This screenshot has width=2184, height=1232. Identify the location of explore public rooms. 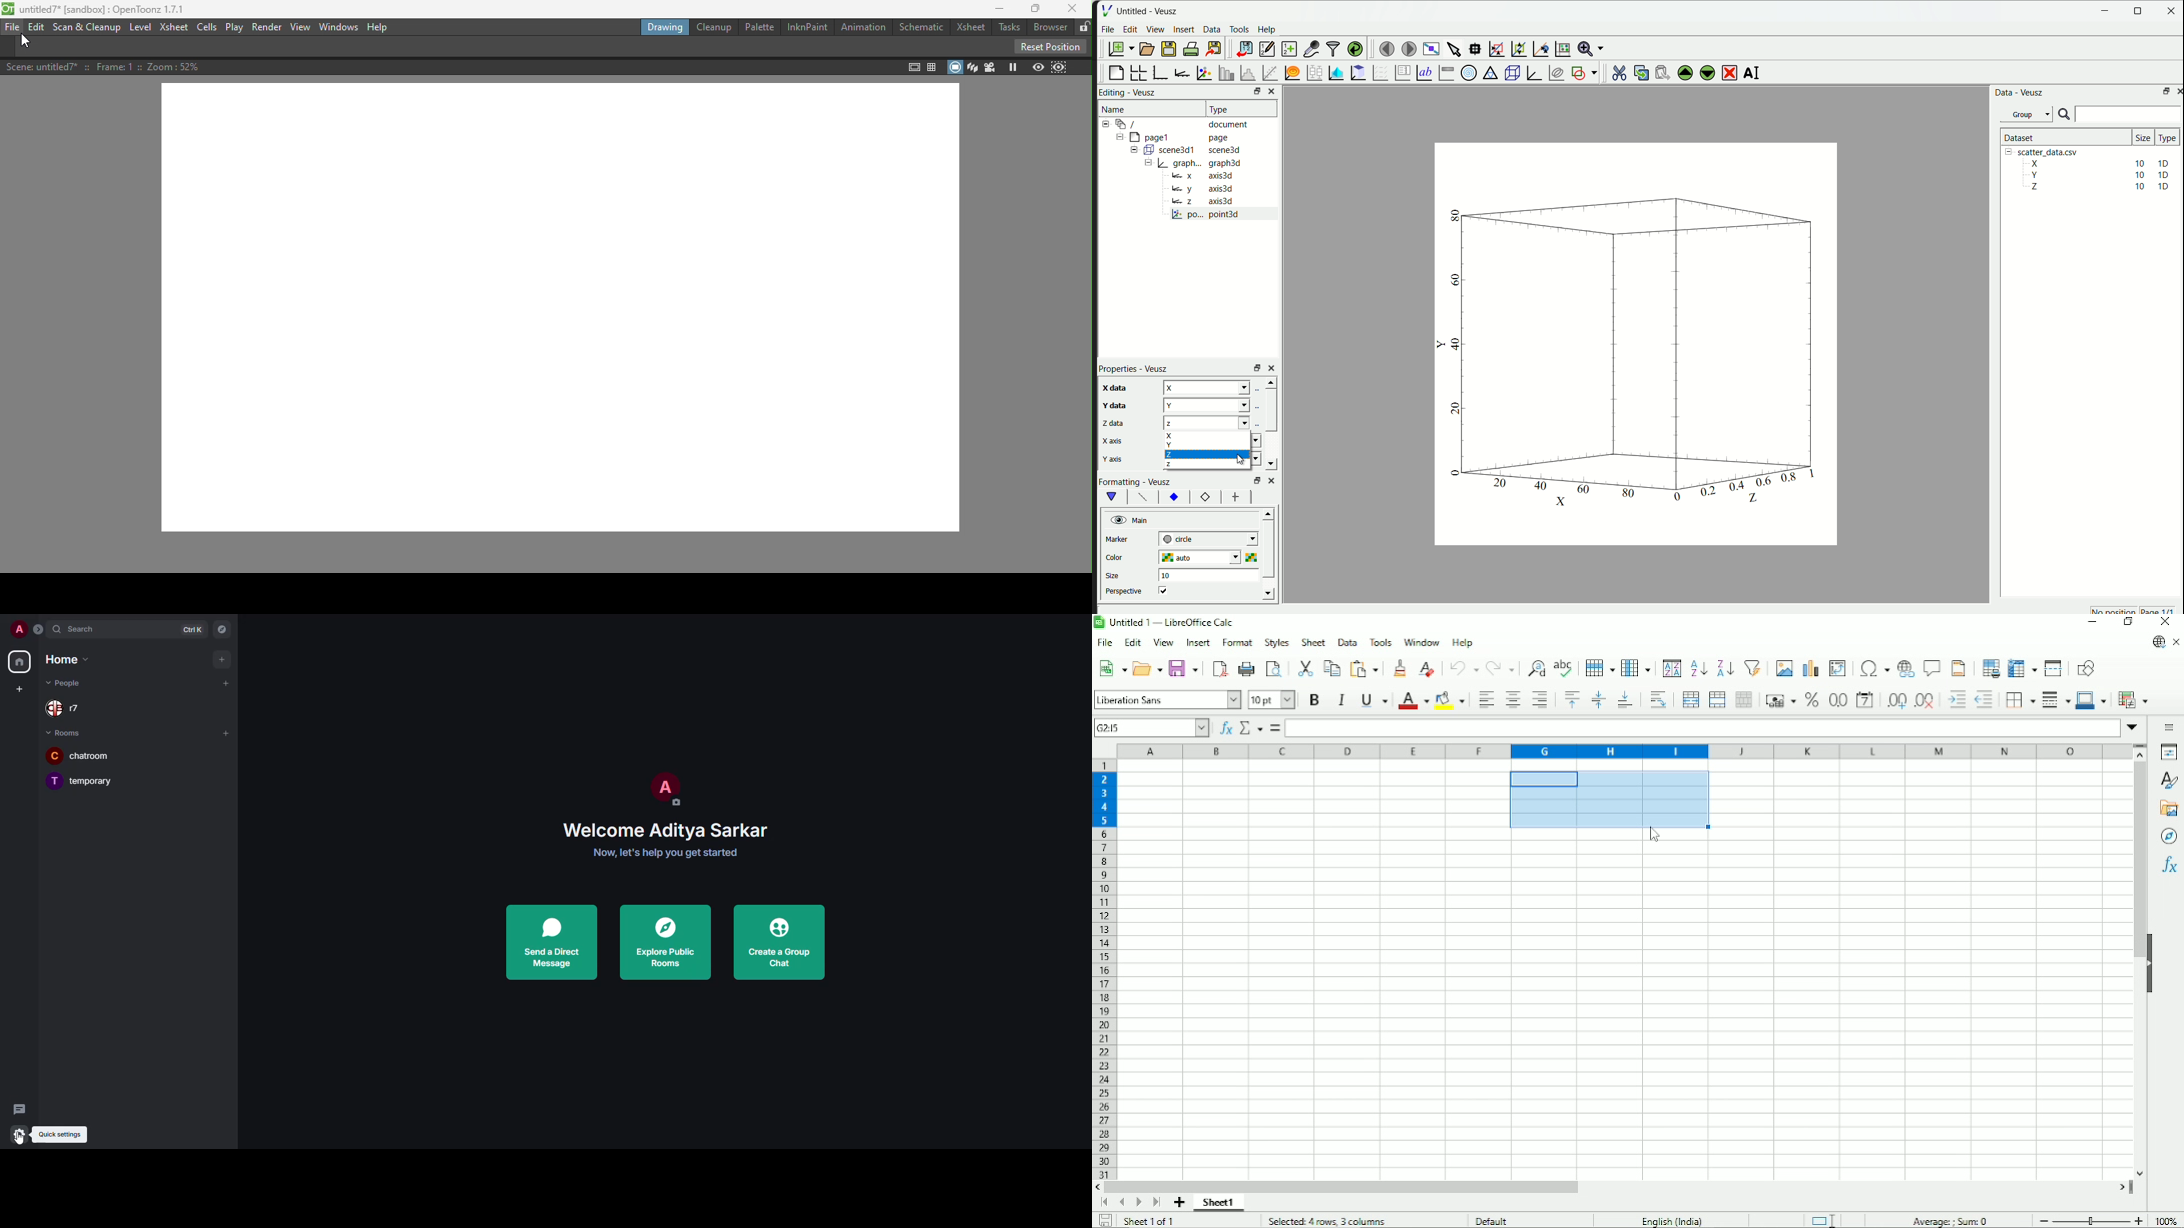
(665, 943).